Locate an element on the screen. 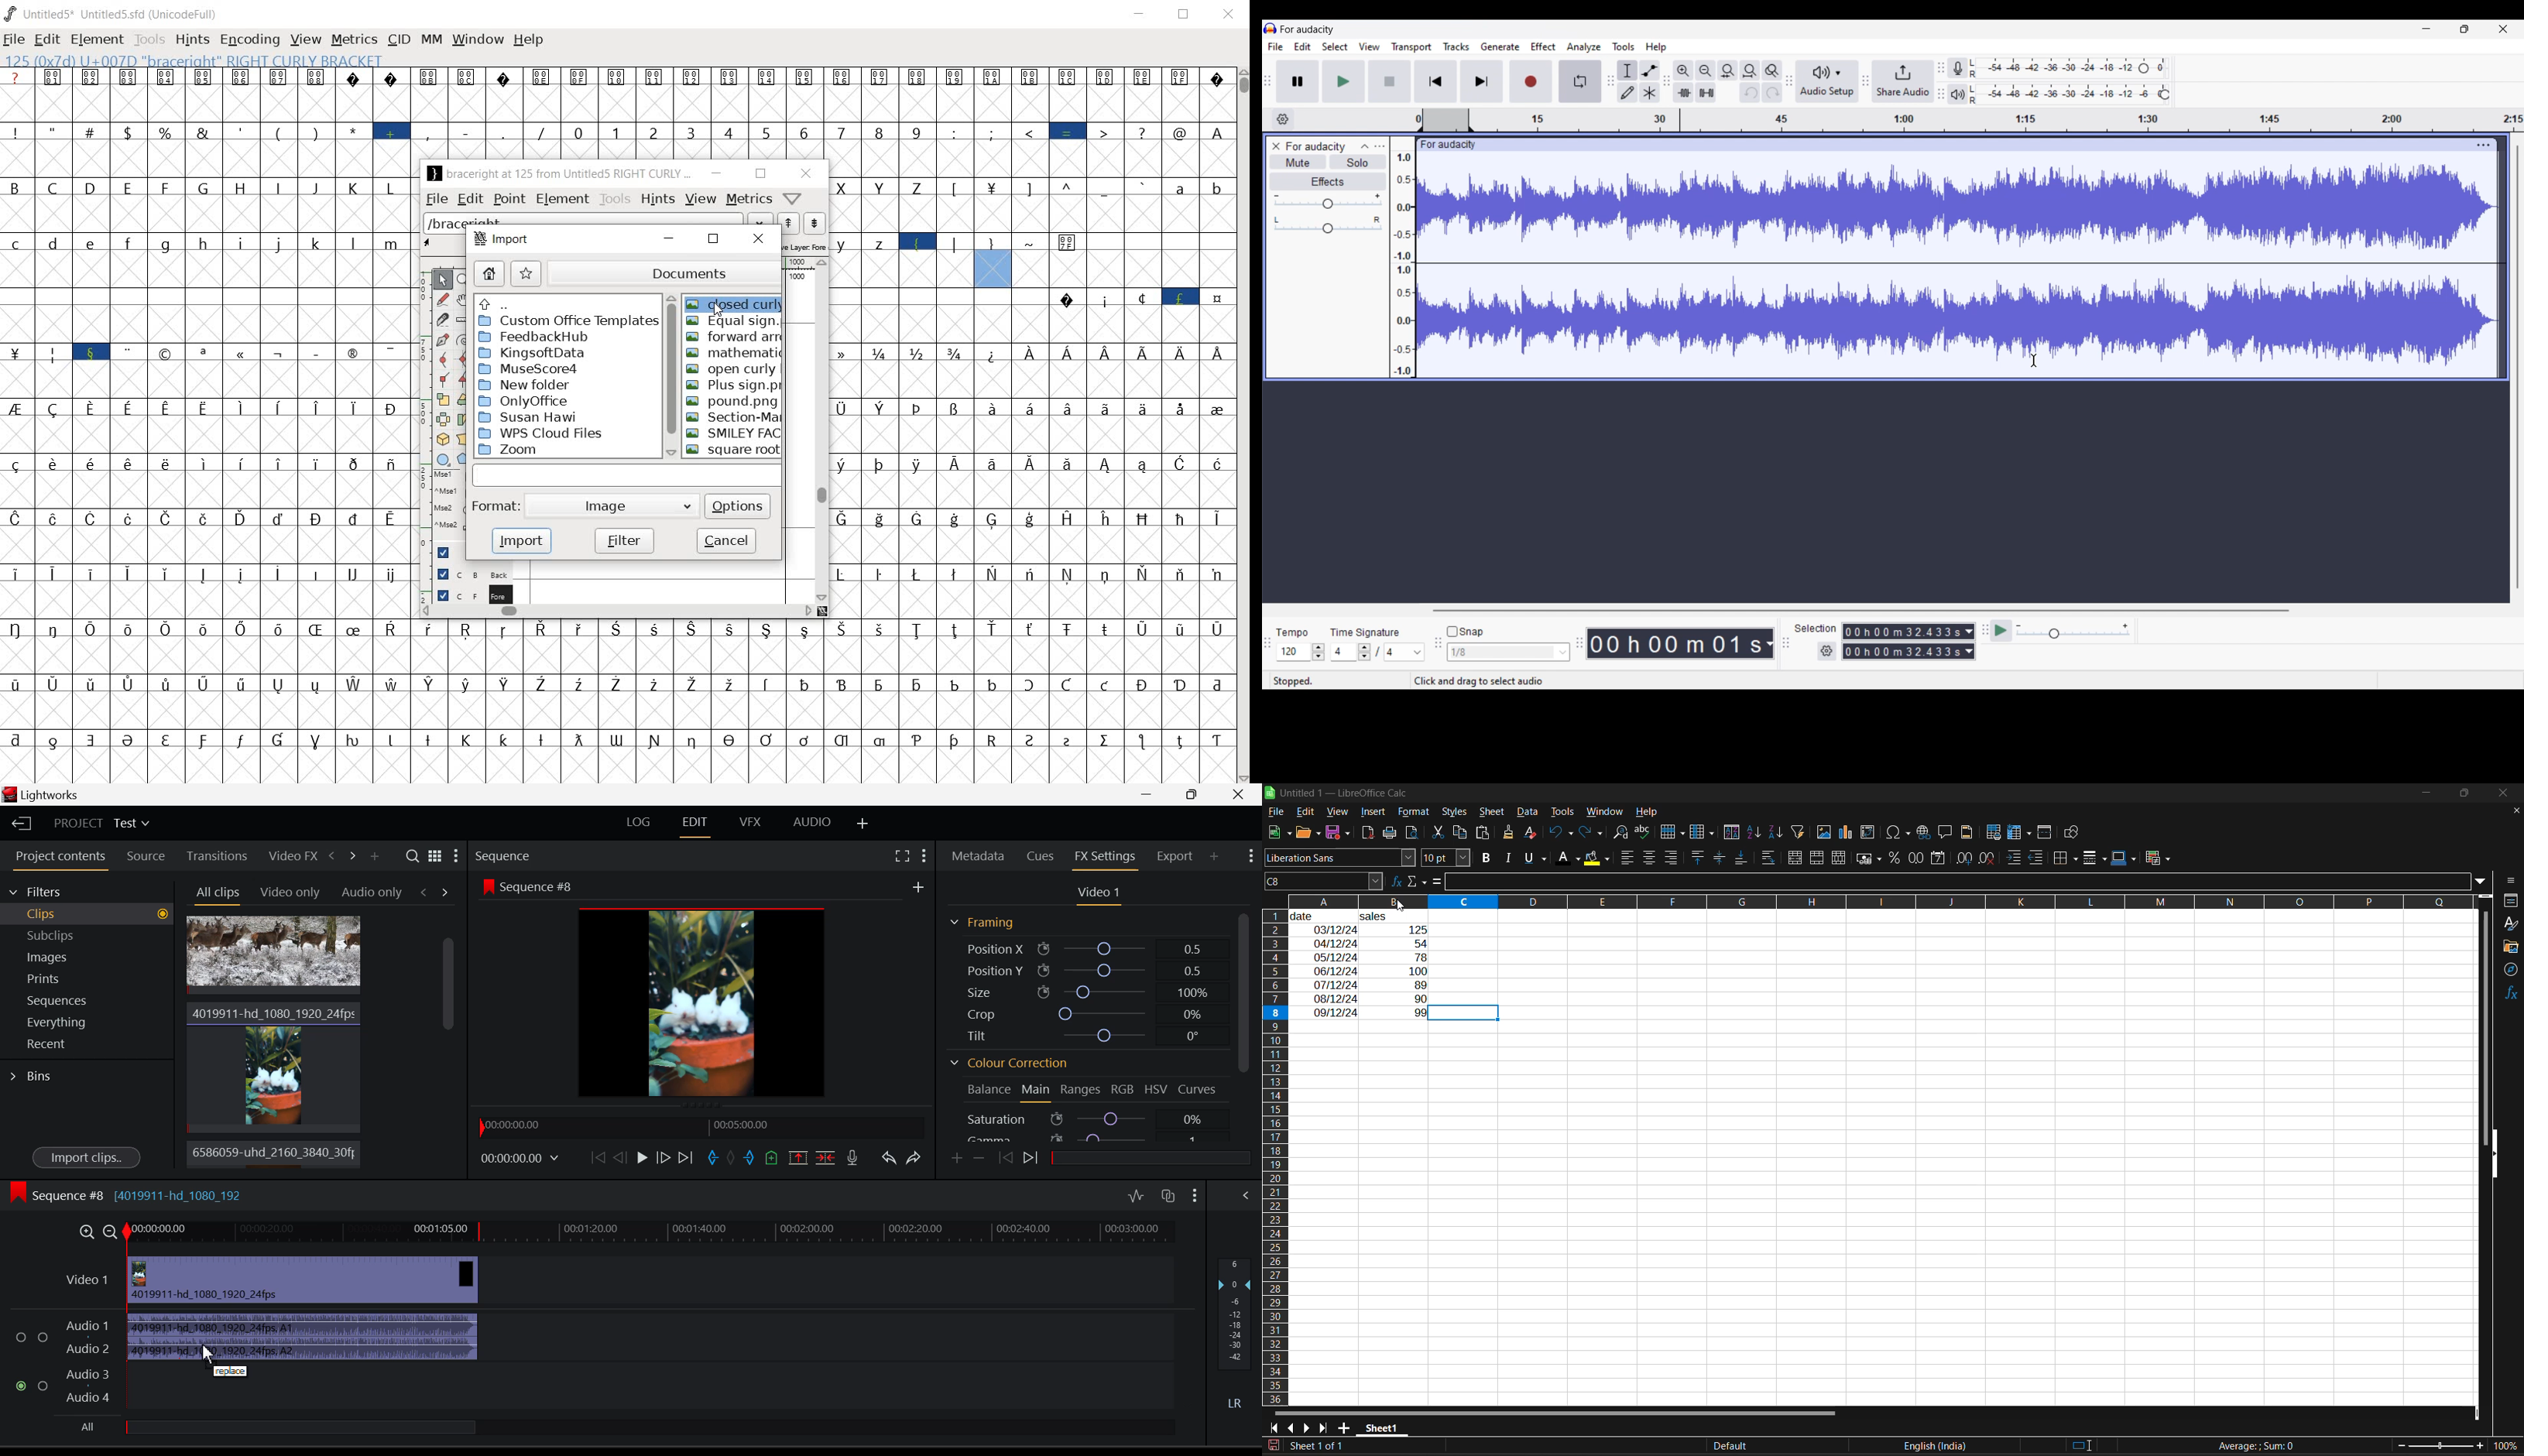 The height and width of the screenshot is (1456, 2548). hints is located at coordinates (657, 199).